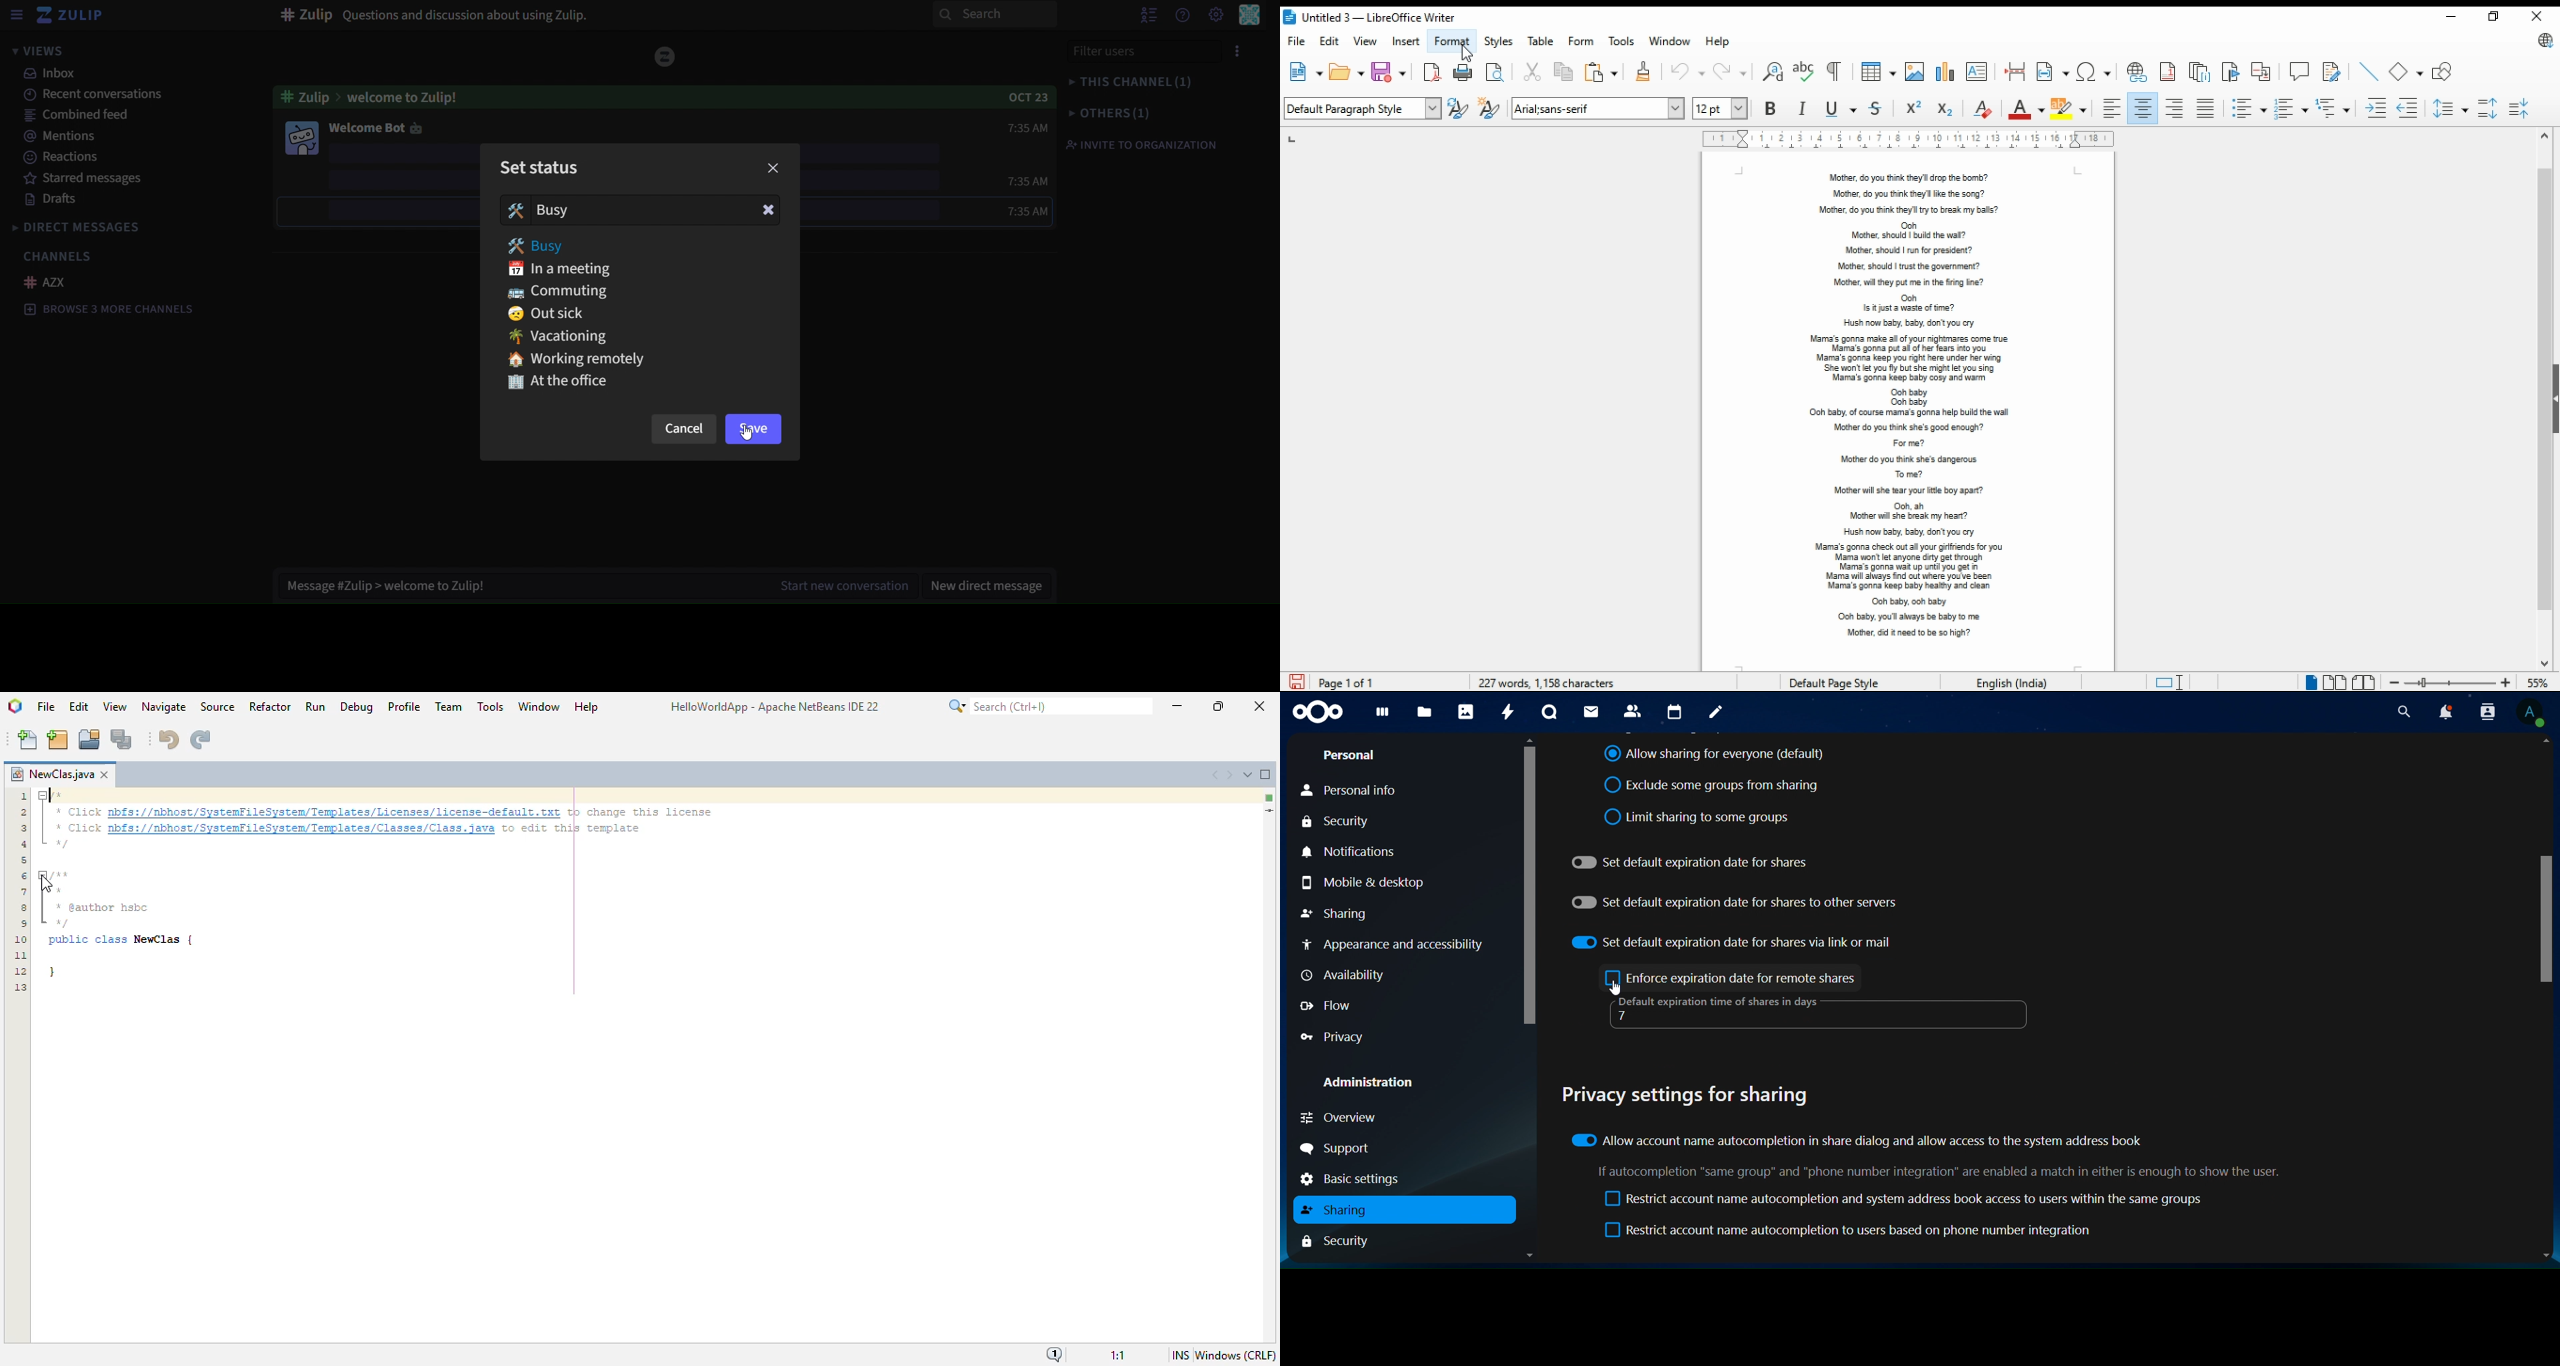 The width and height of the screenshot is (2576, 1372). What do you see at coordinates (1465, 72) in the screenshot?
I see `print` at bounding box center [1465, 72].